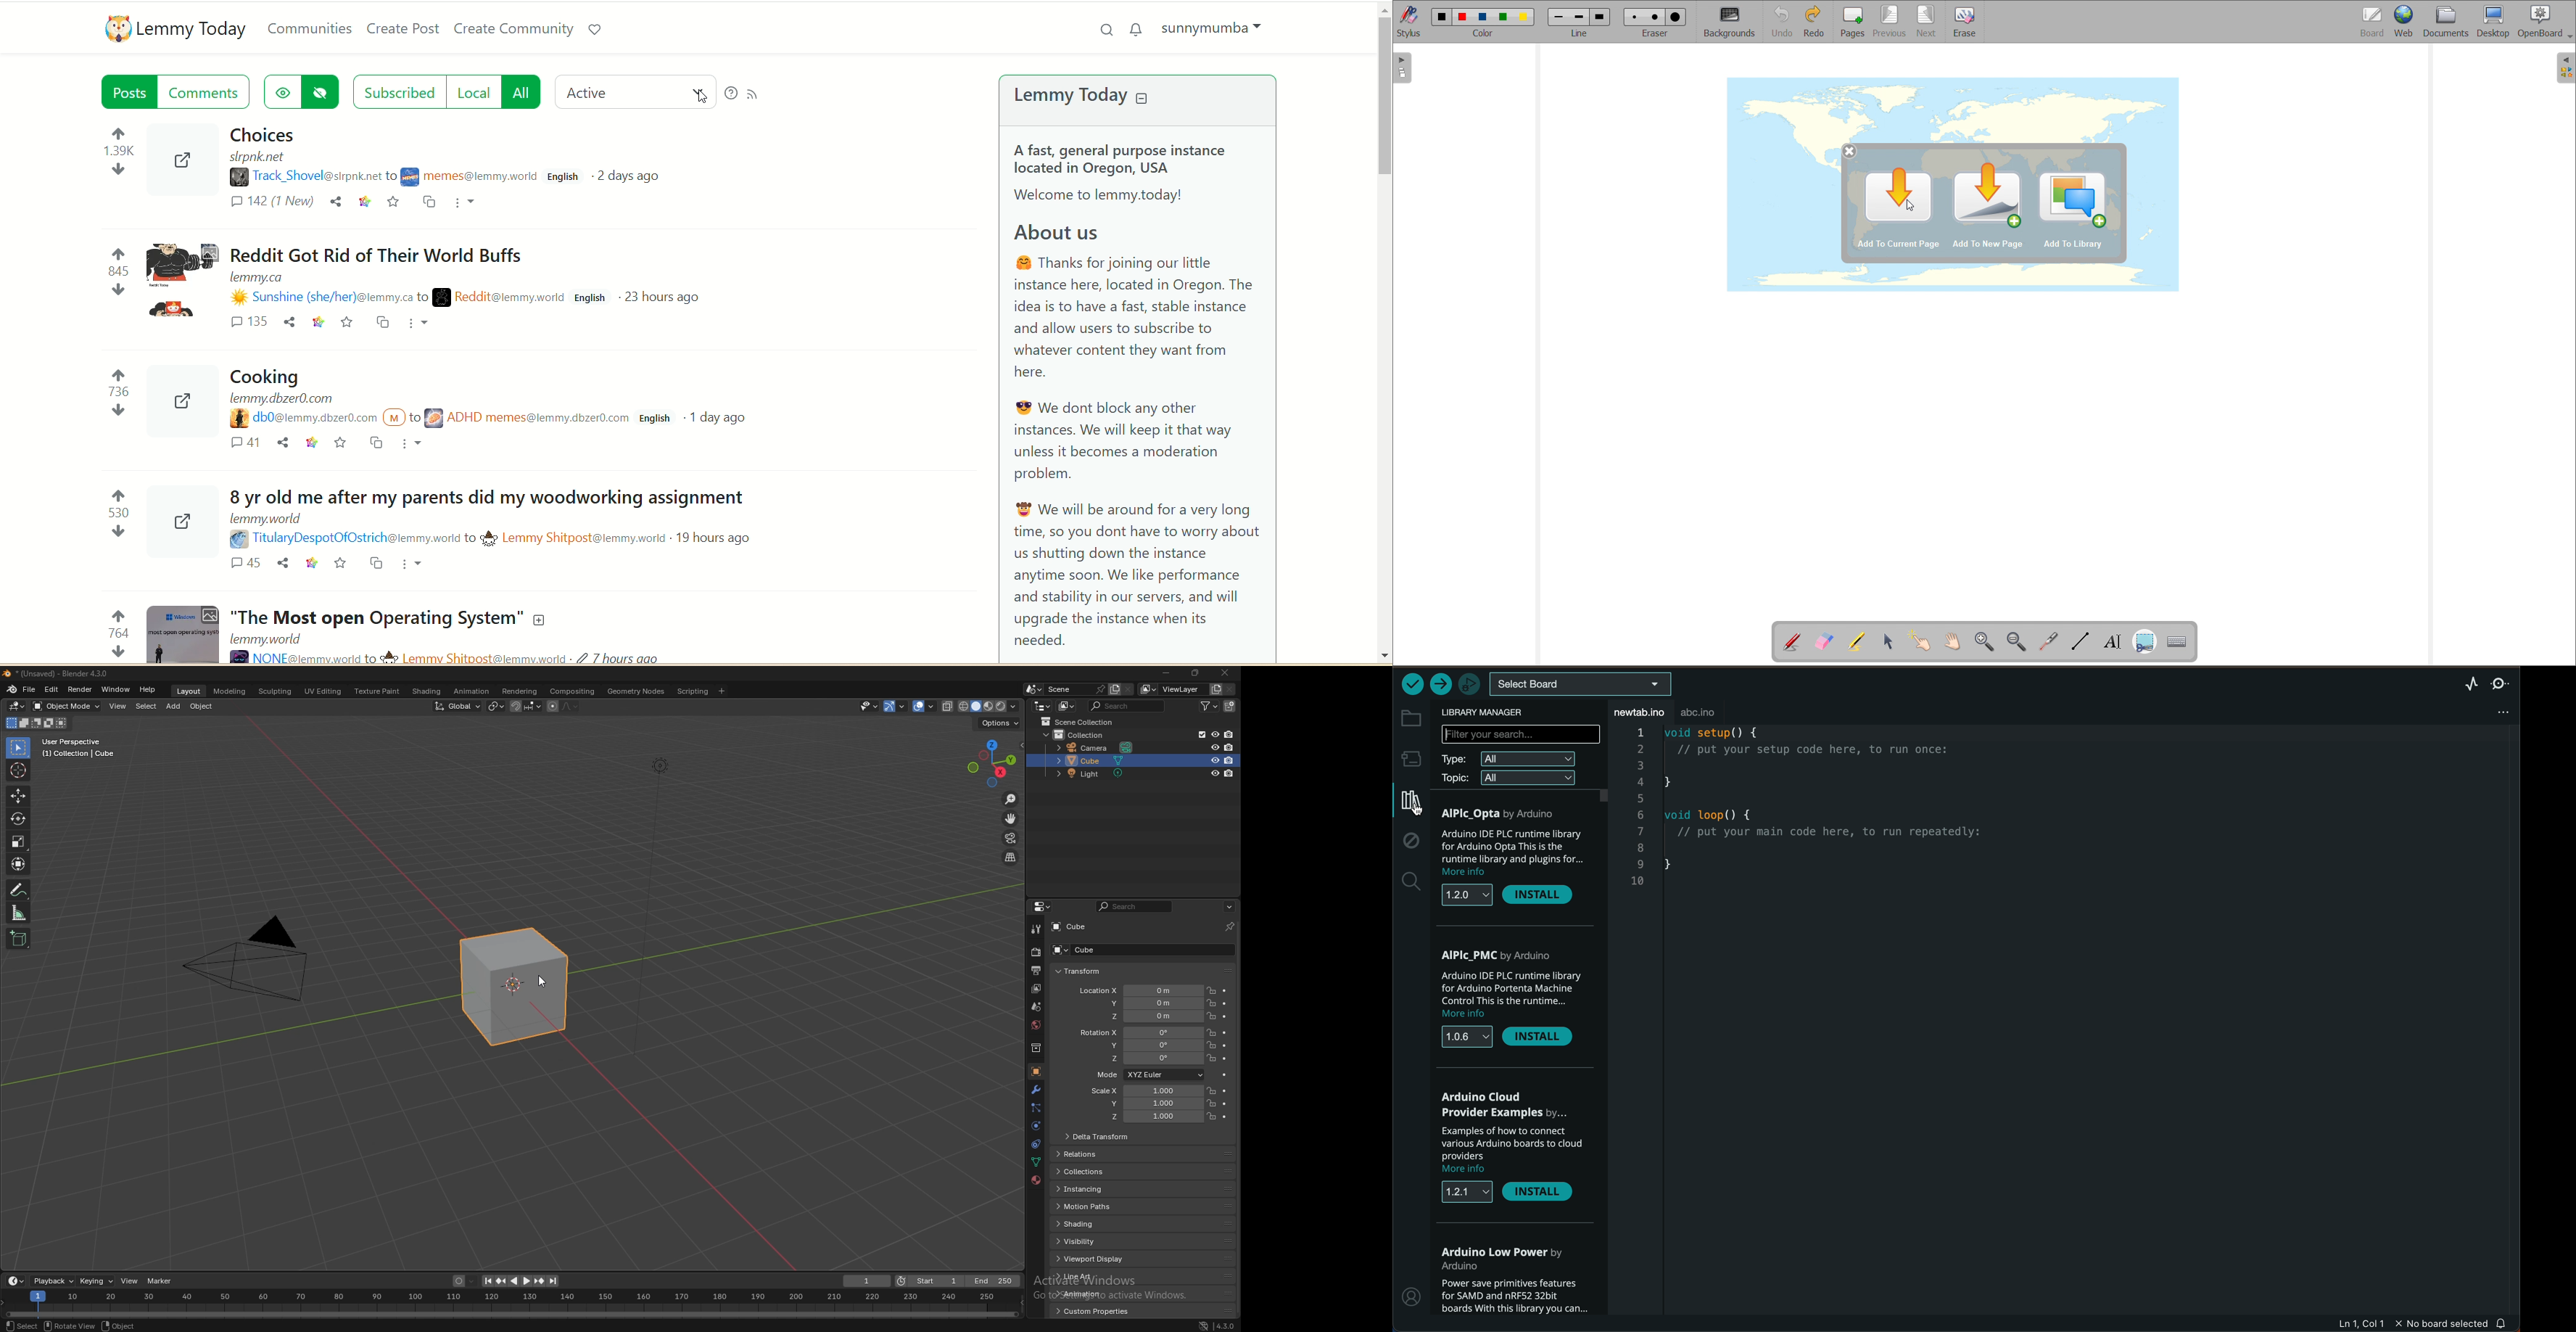  What do you see at coordinates (467, 201) in the screenshot?
I see `more` at bounding box center [467, 201].